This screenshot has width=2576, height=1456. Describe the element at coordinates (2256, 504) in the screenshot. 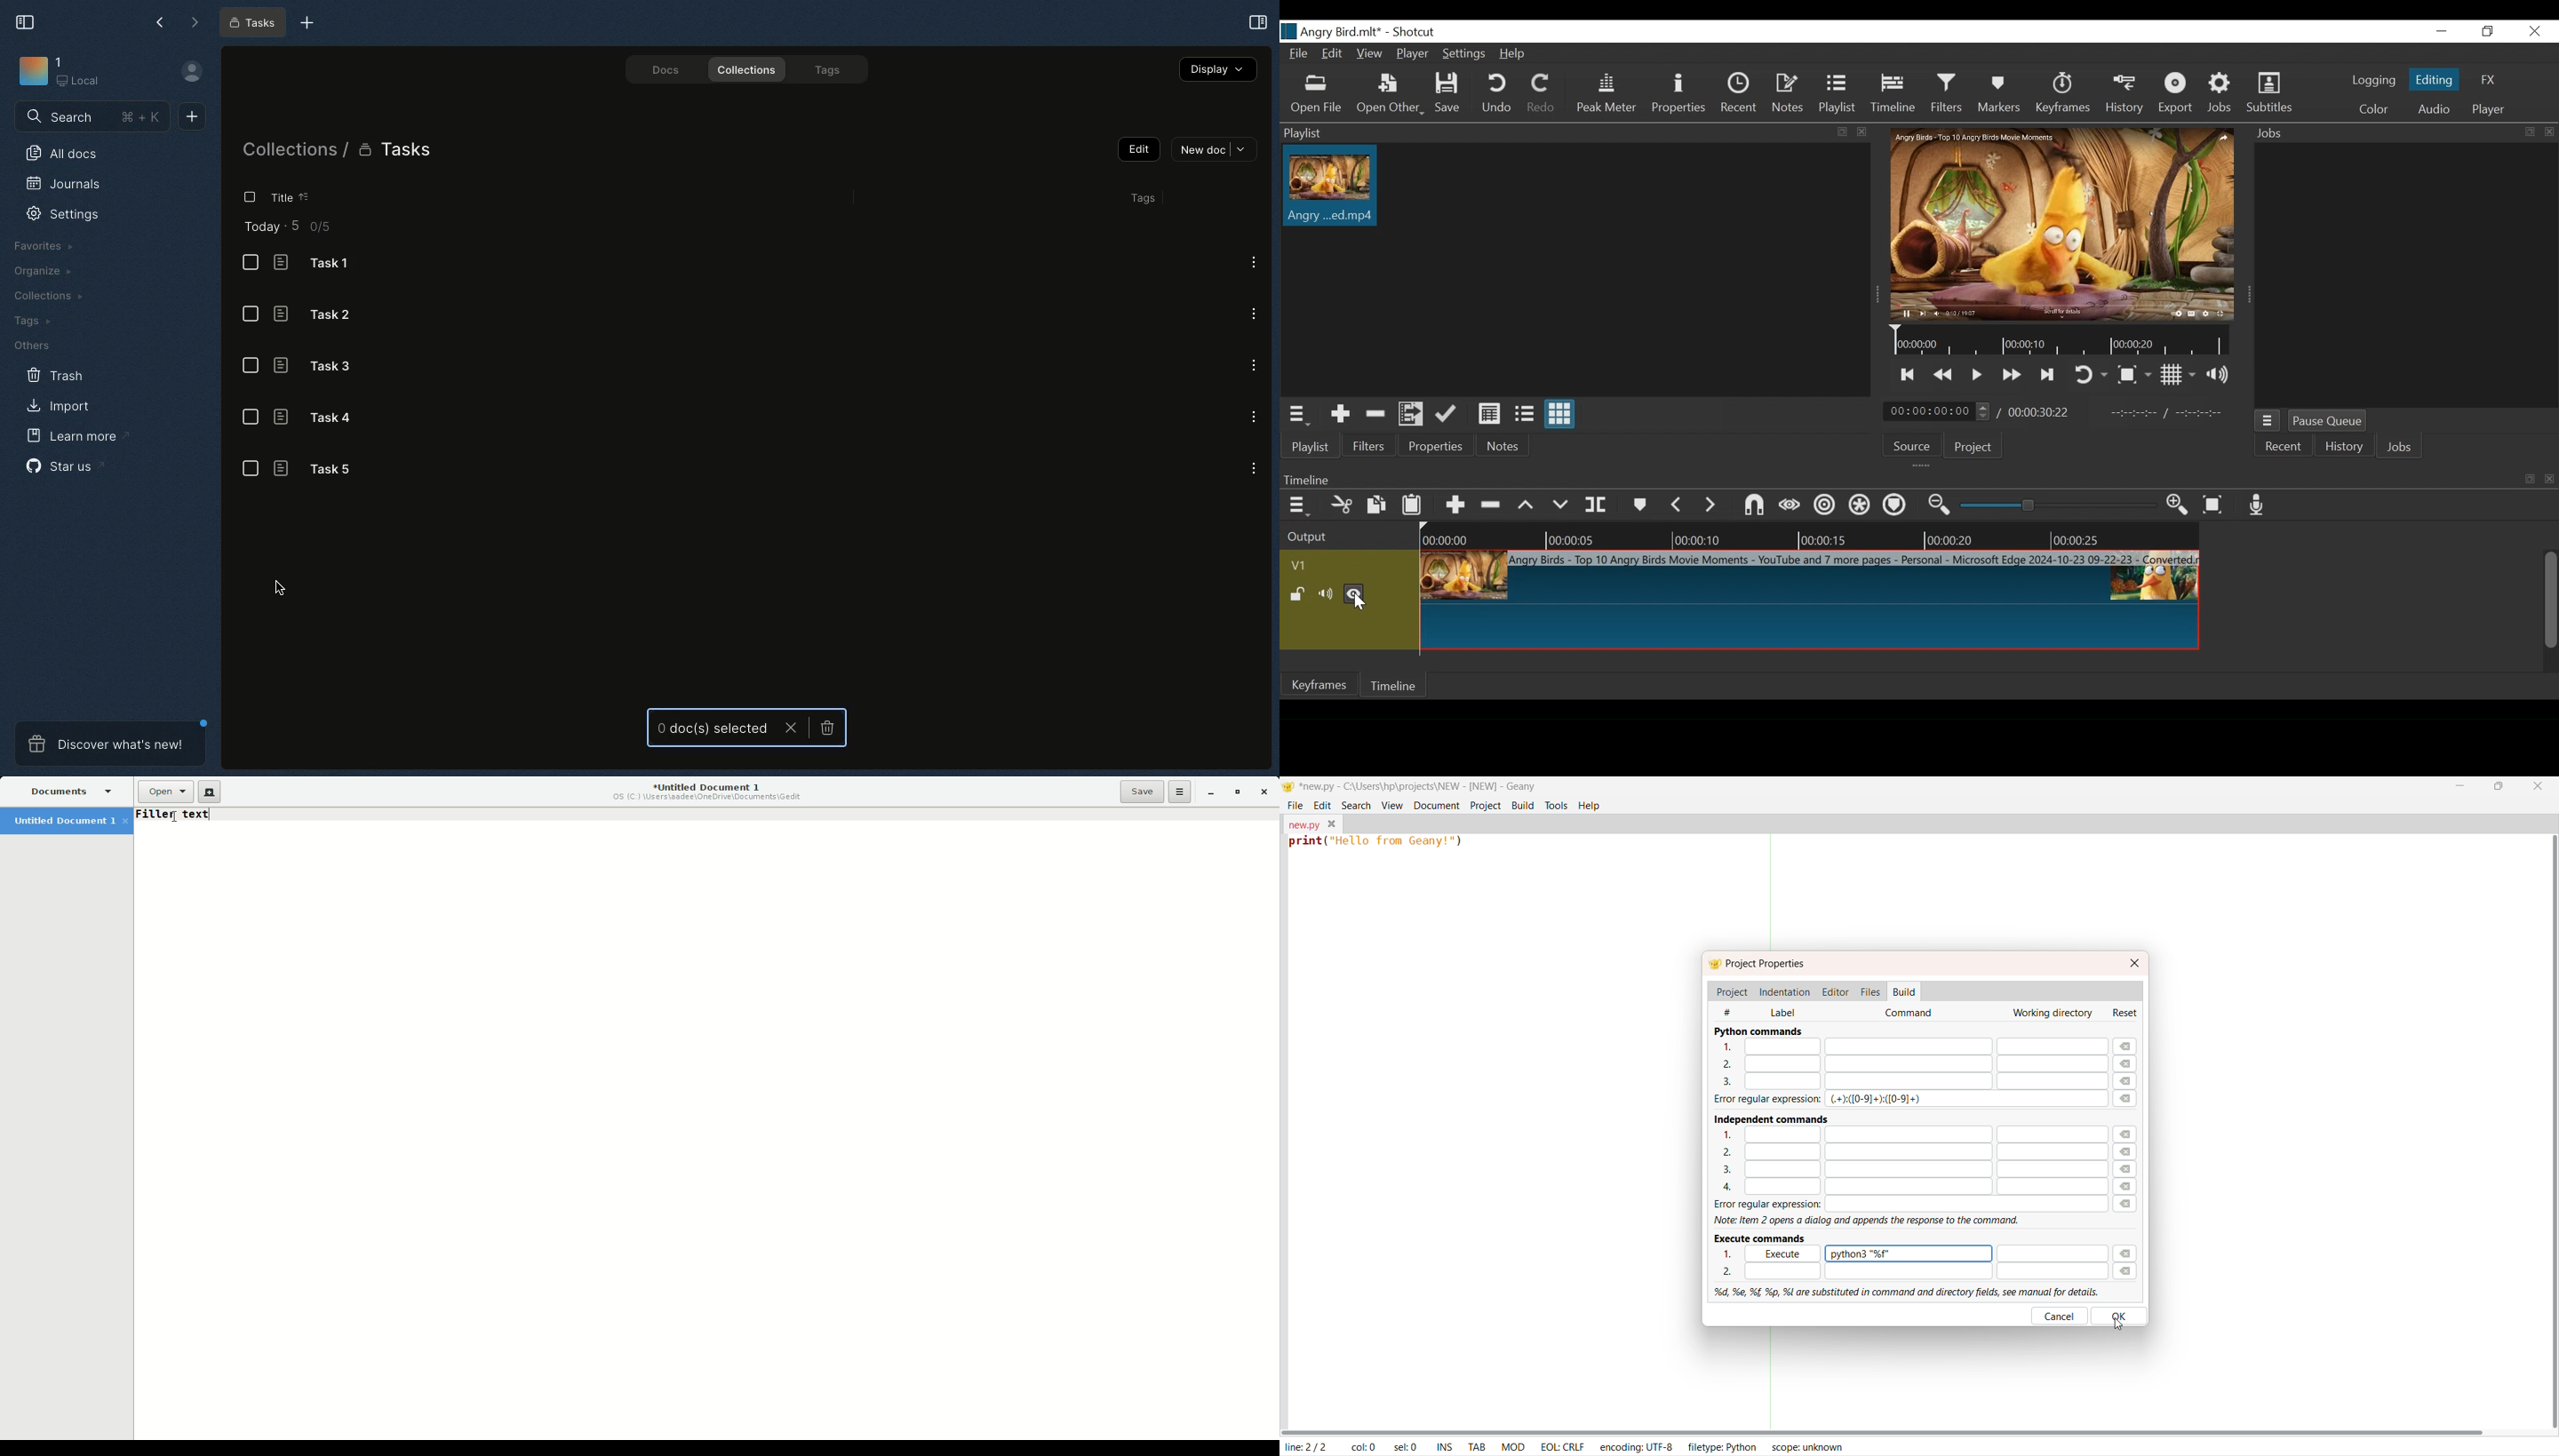

I see `Record audio` at that location.